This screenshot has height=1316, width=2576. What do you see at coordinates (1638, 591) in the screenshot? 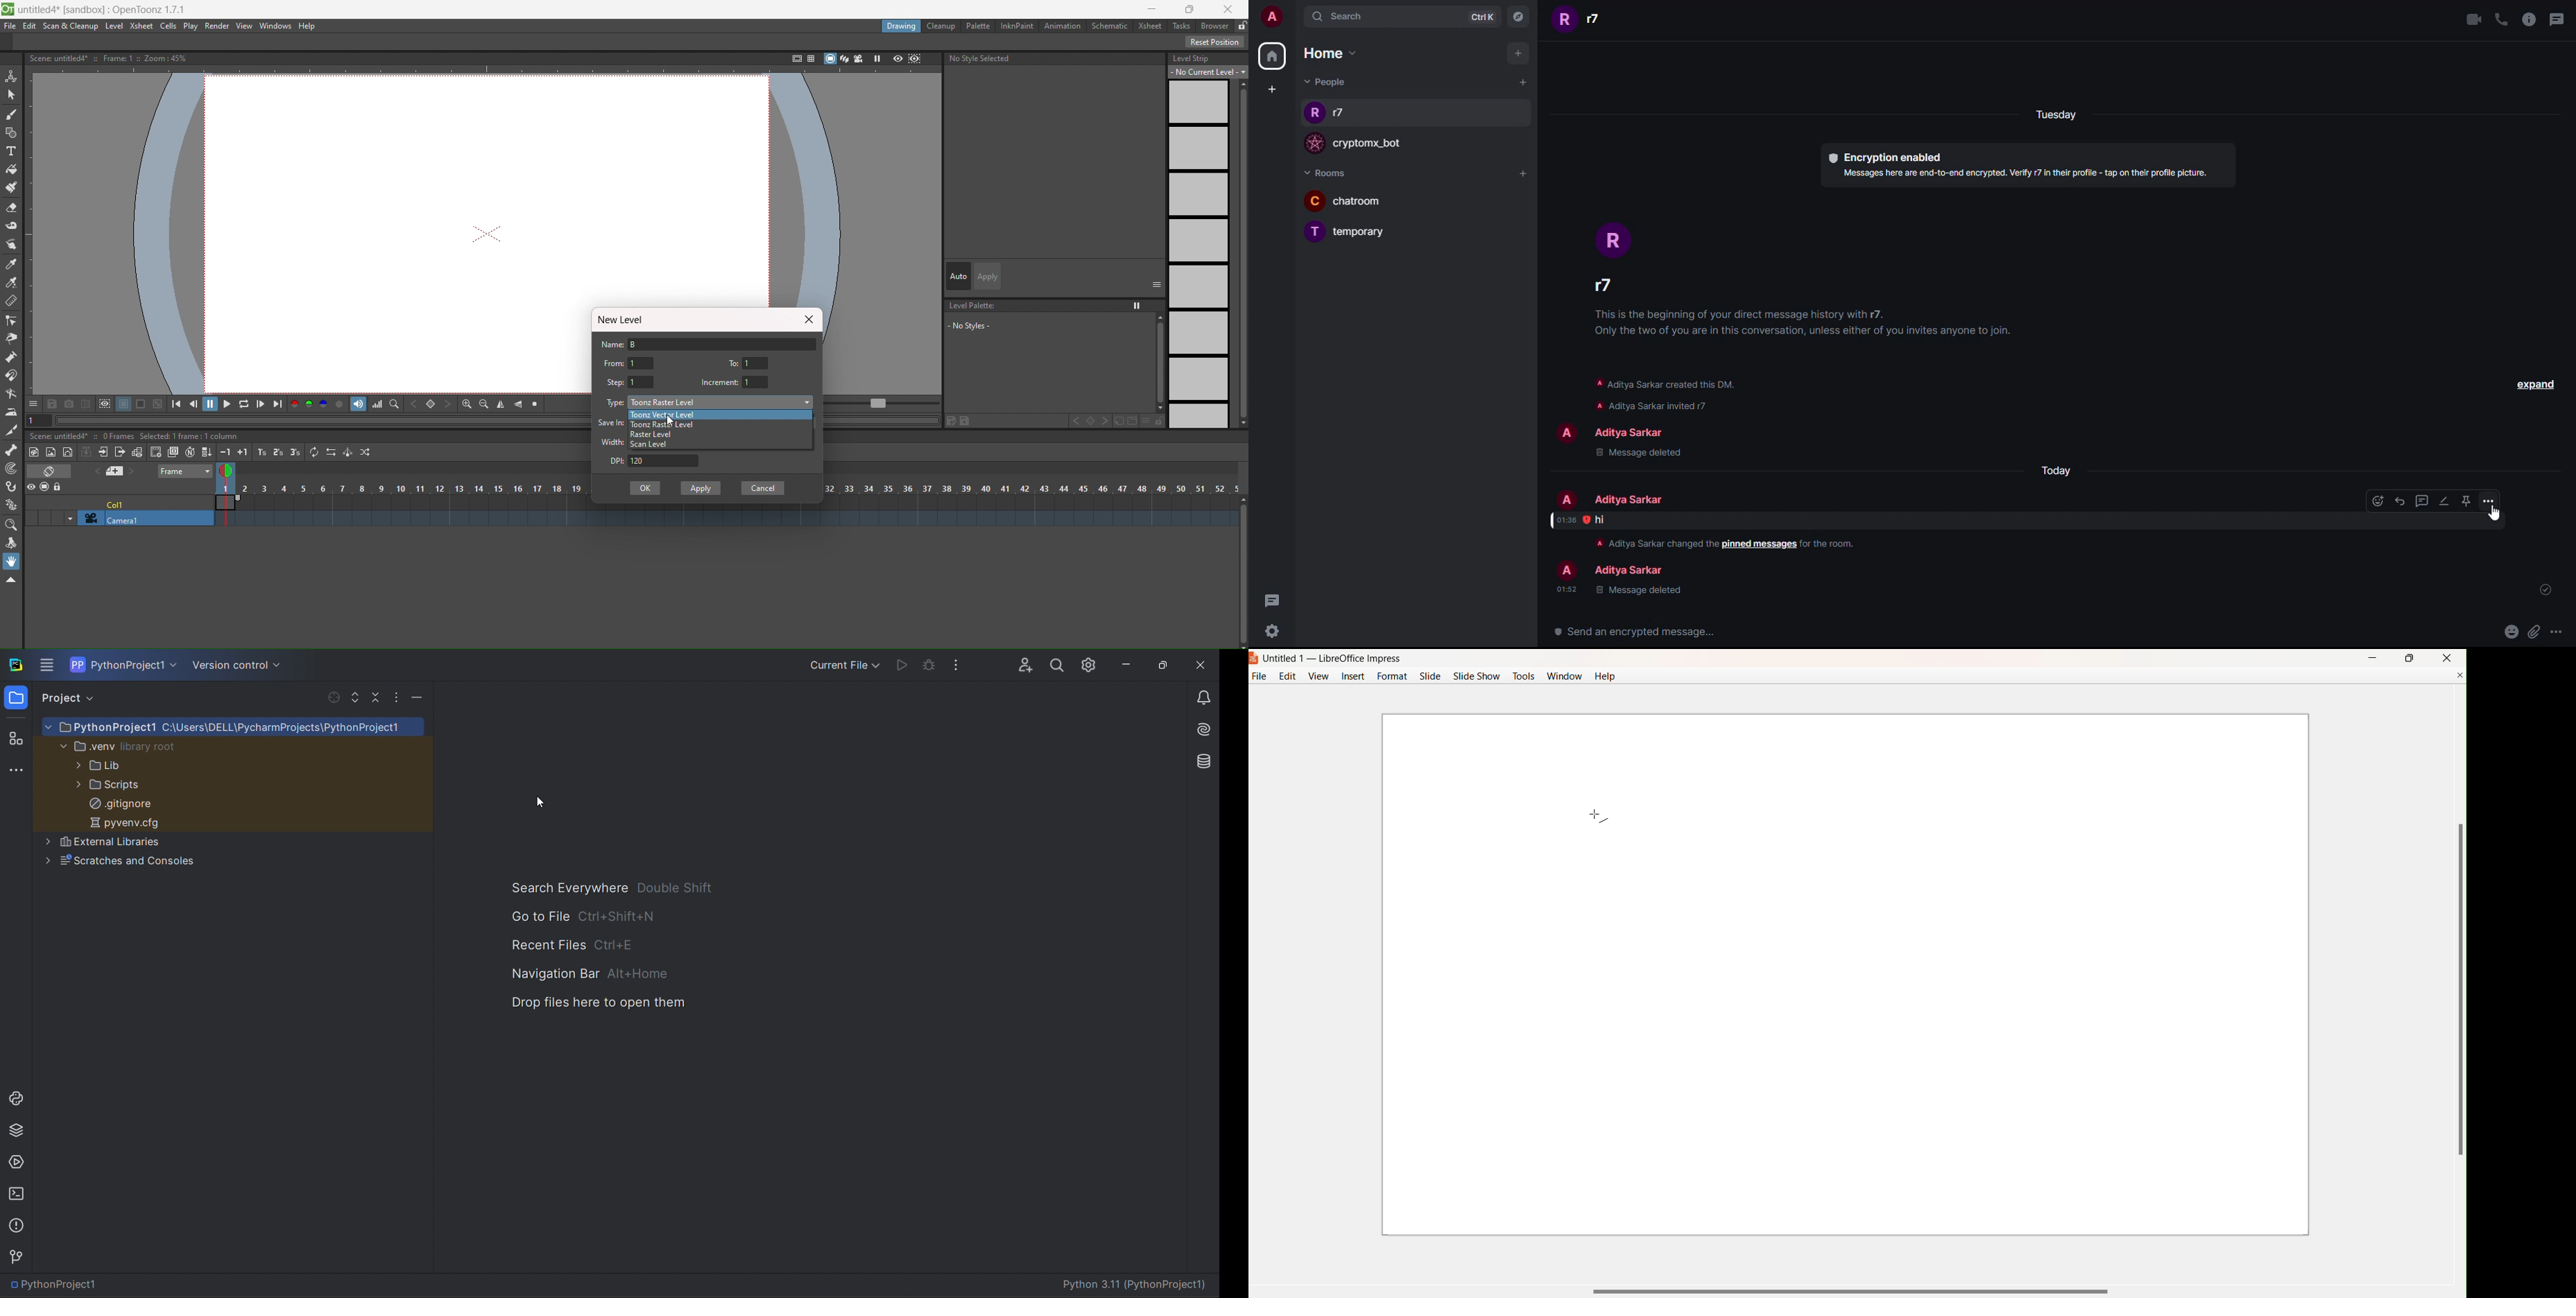
I see `message deleted` at bounding box center [1638, 591].